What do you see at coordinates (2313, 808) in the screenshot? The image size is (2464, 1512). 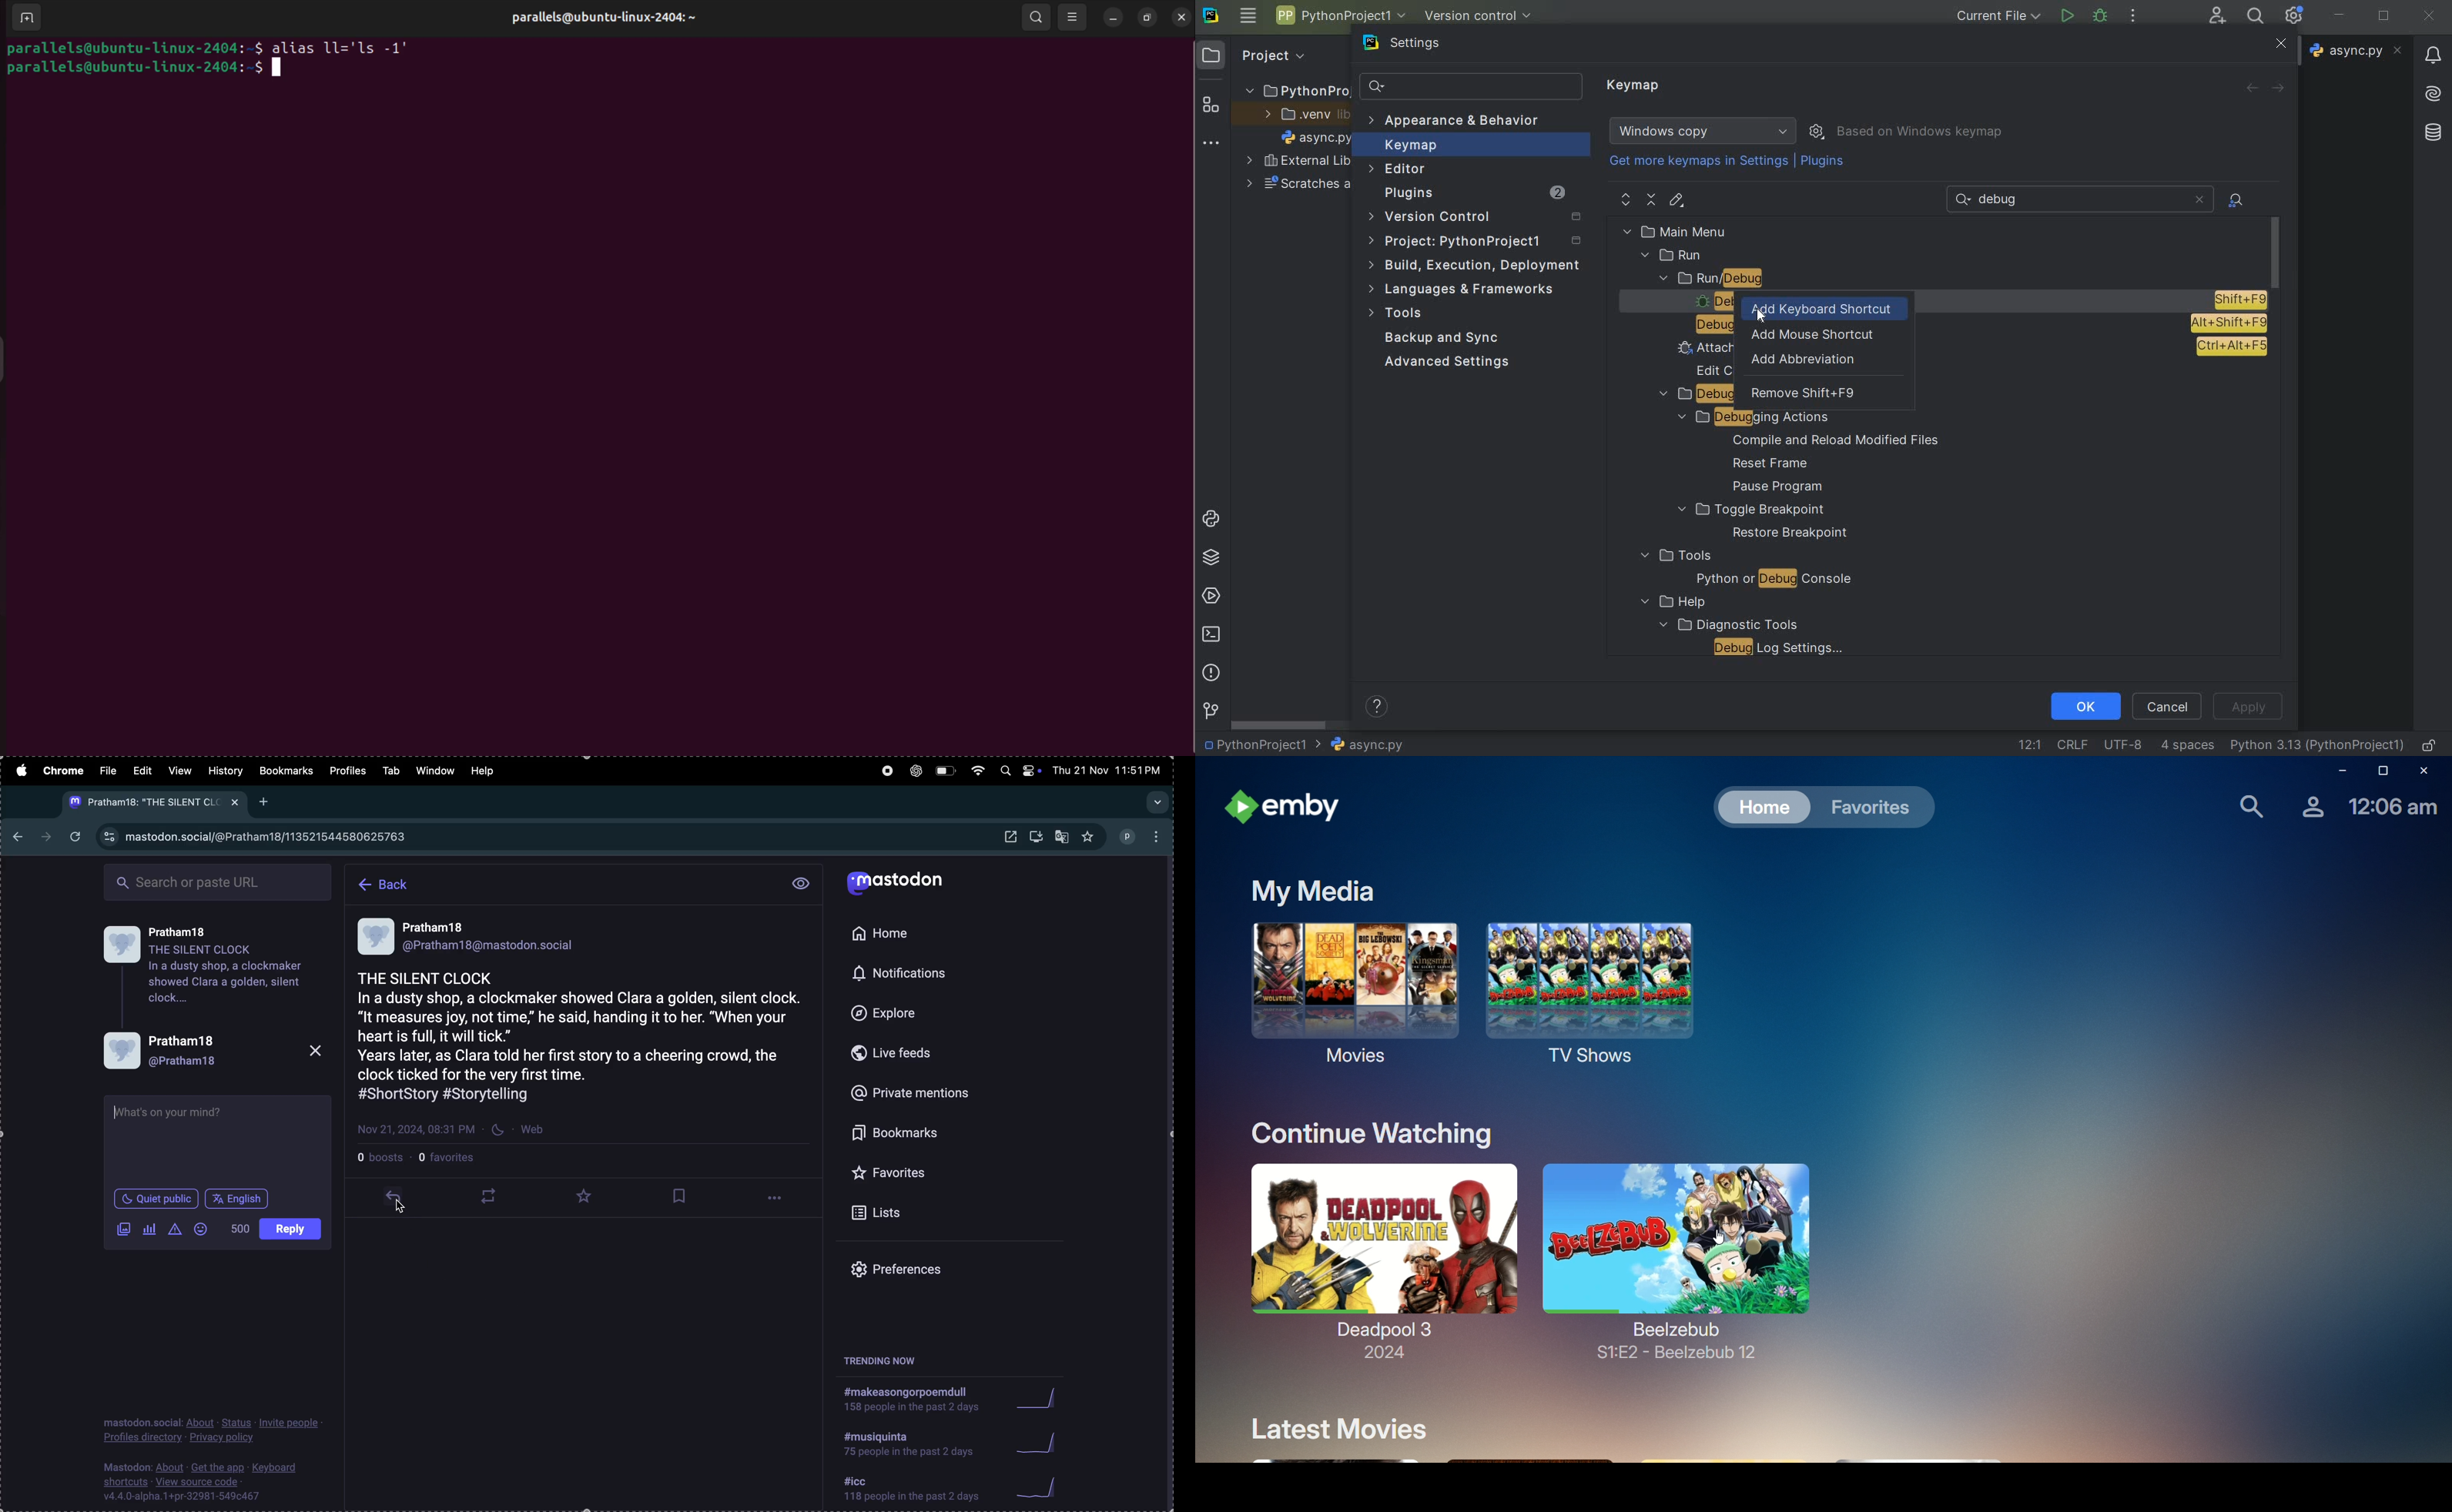 I see `Account` at bounding box center [2313, 808].